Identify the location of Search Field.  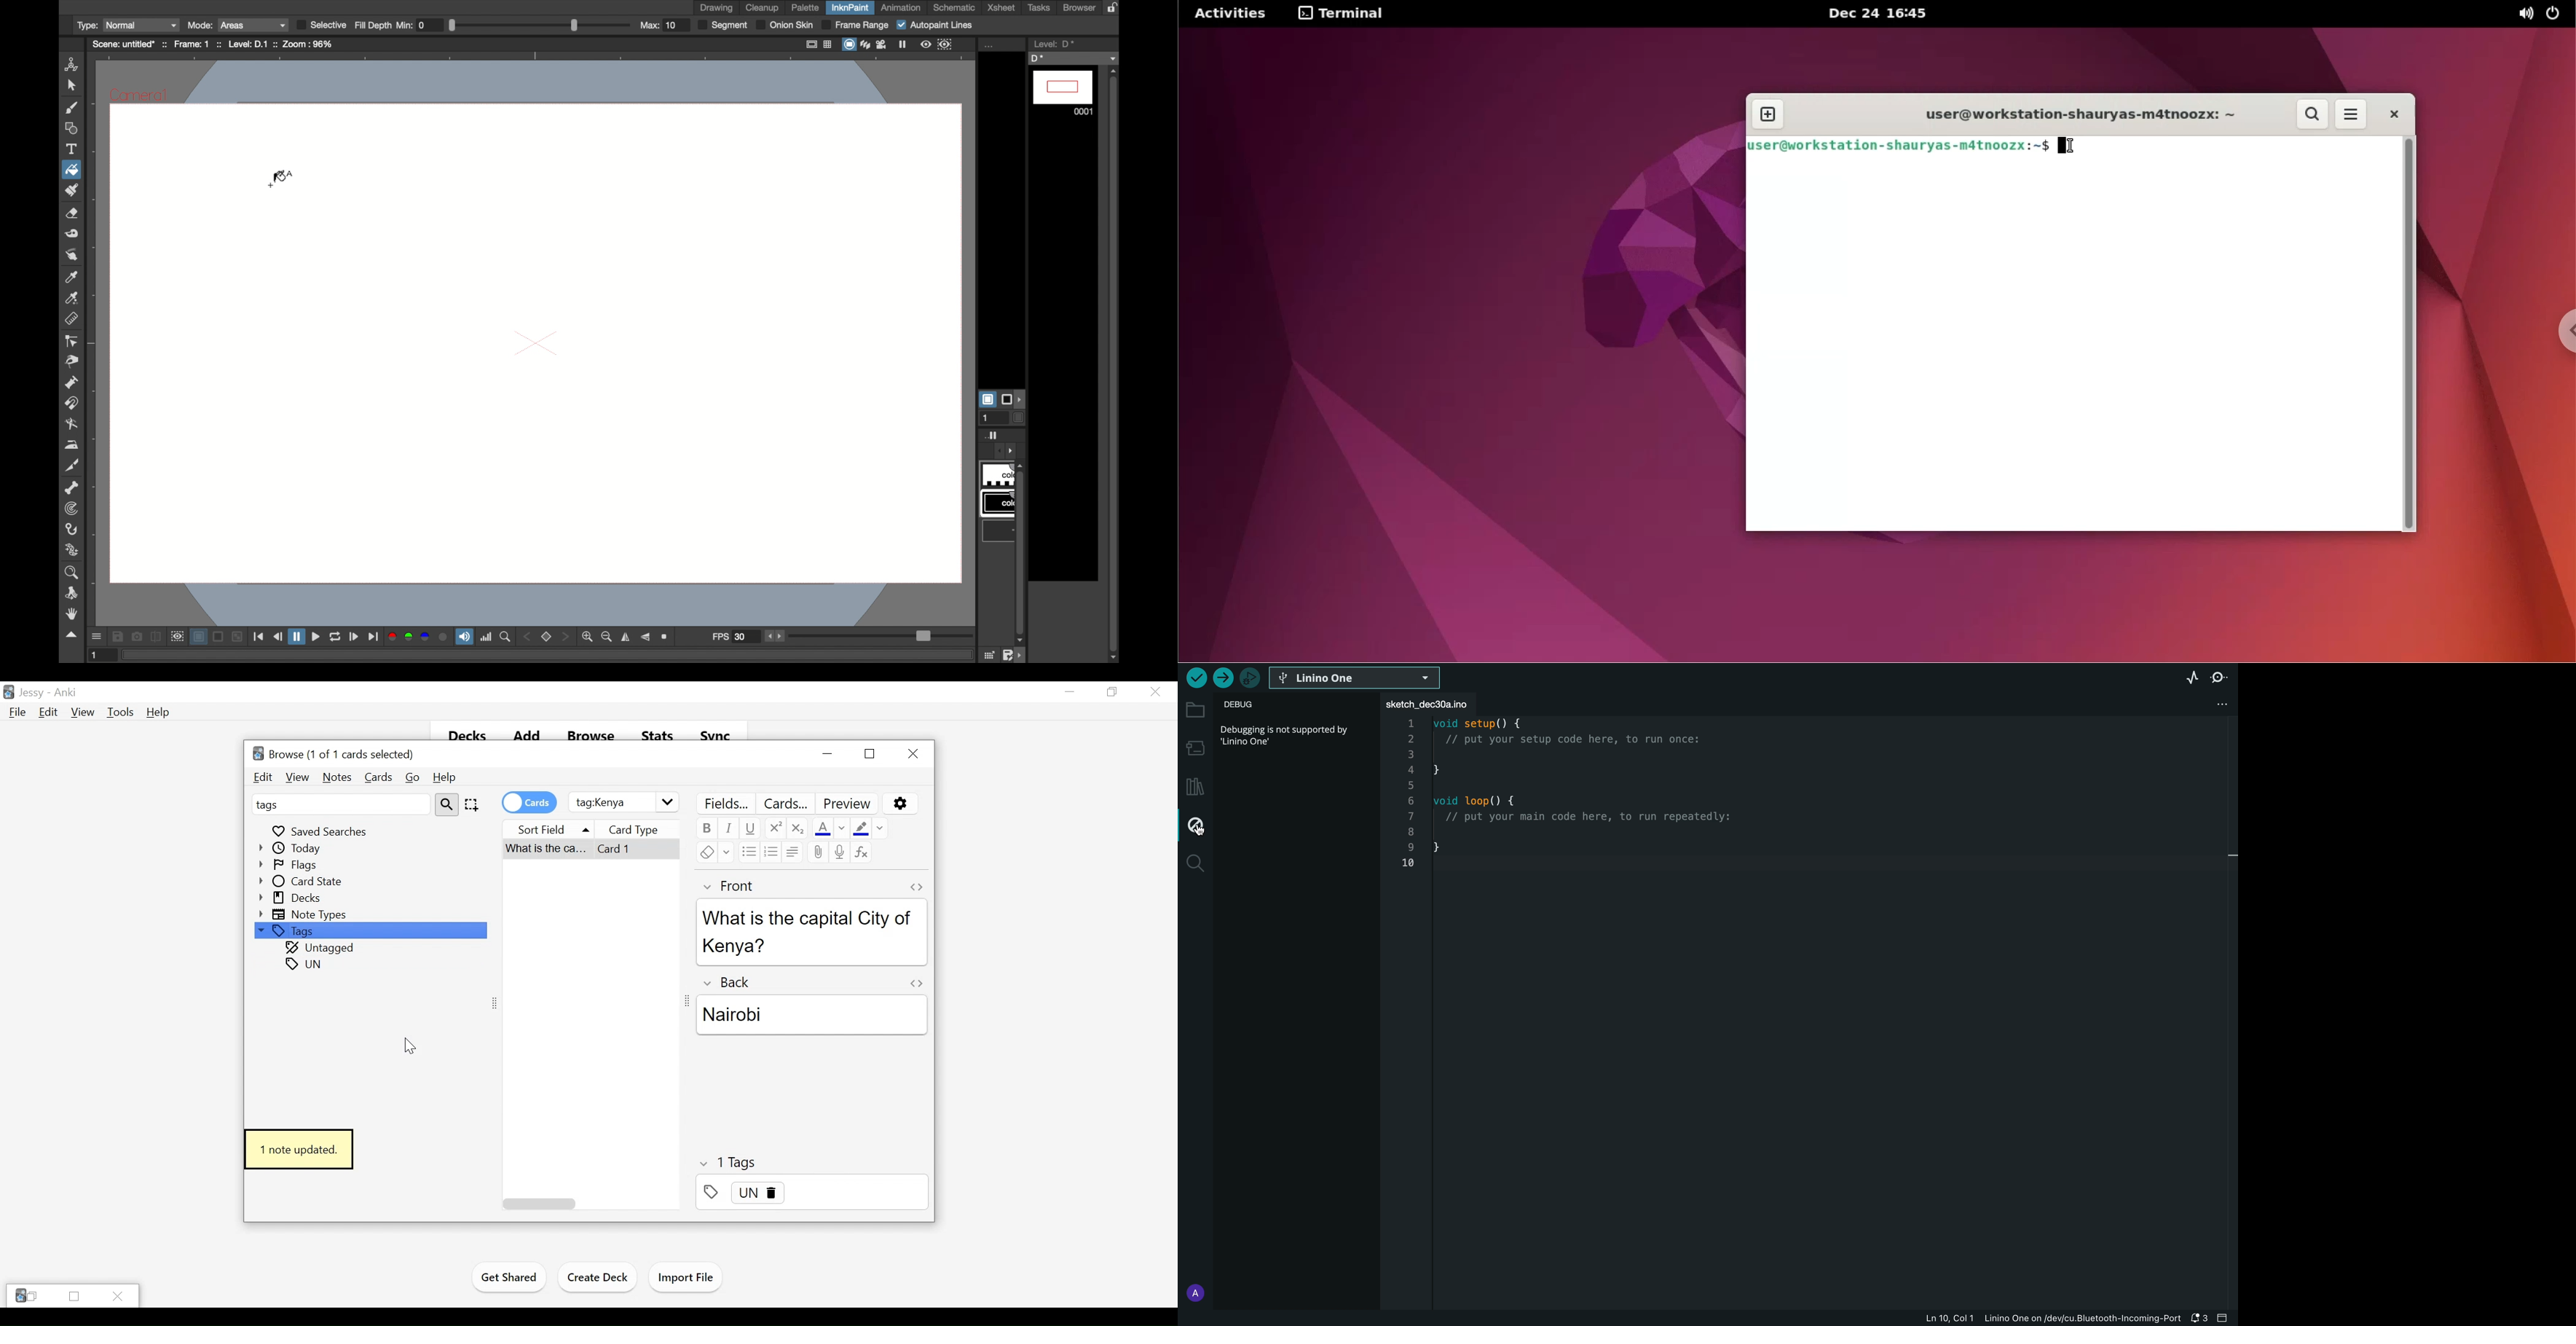
(624, 802).